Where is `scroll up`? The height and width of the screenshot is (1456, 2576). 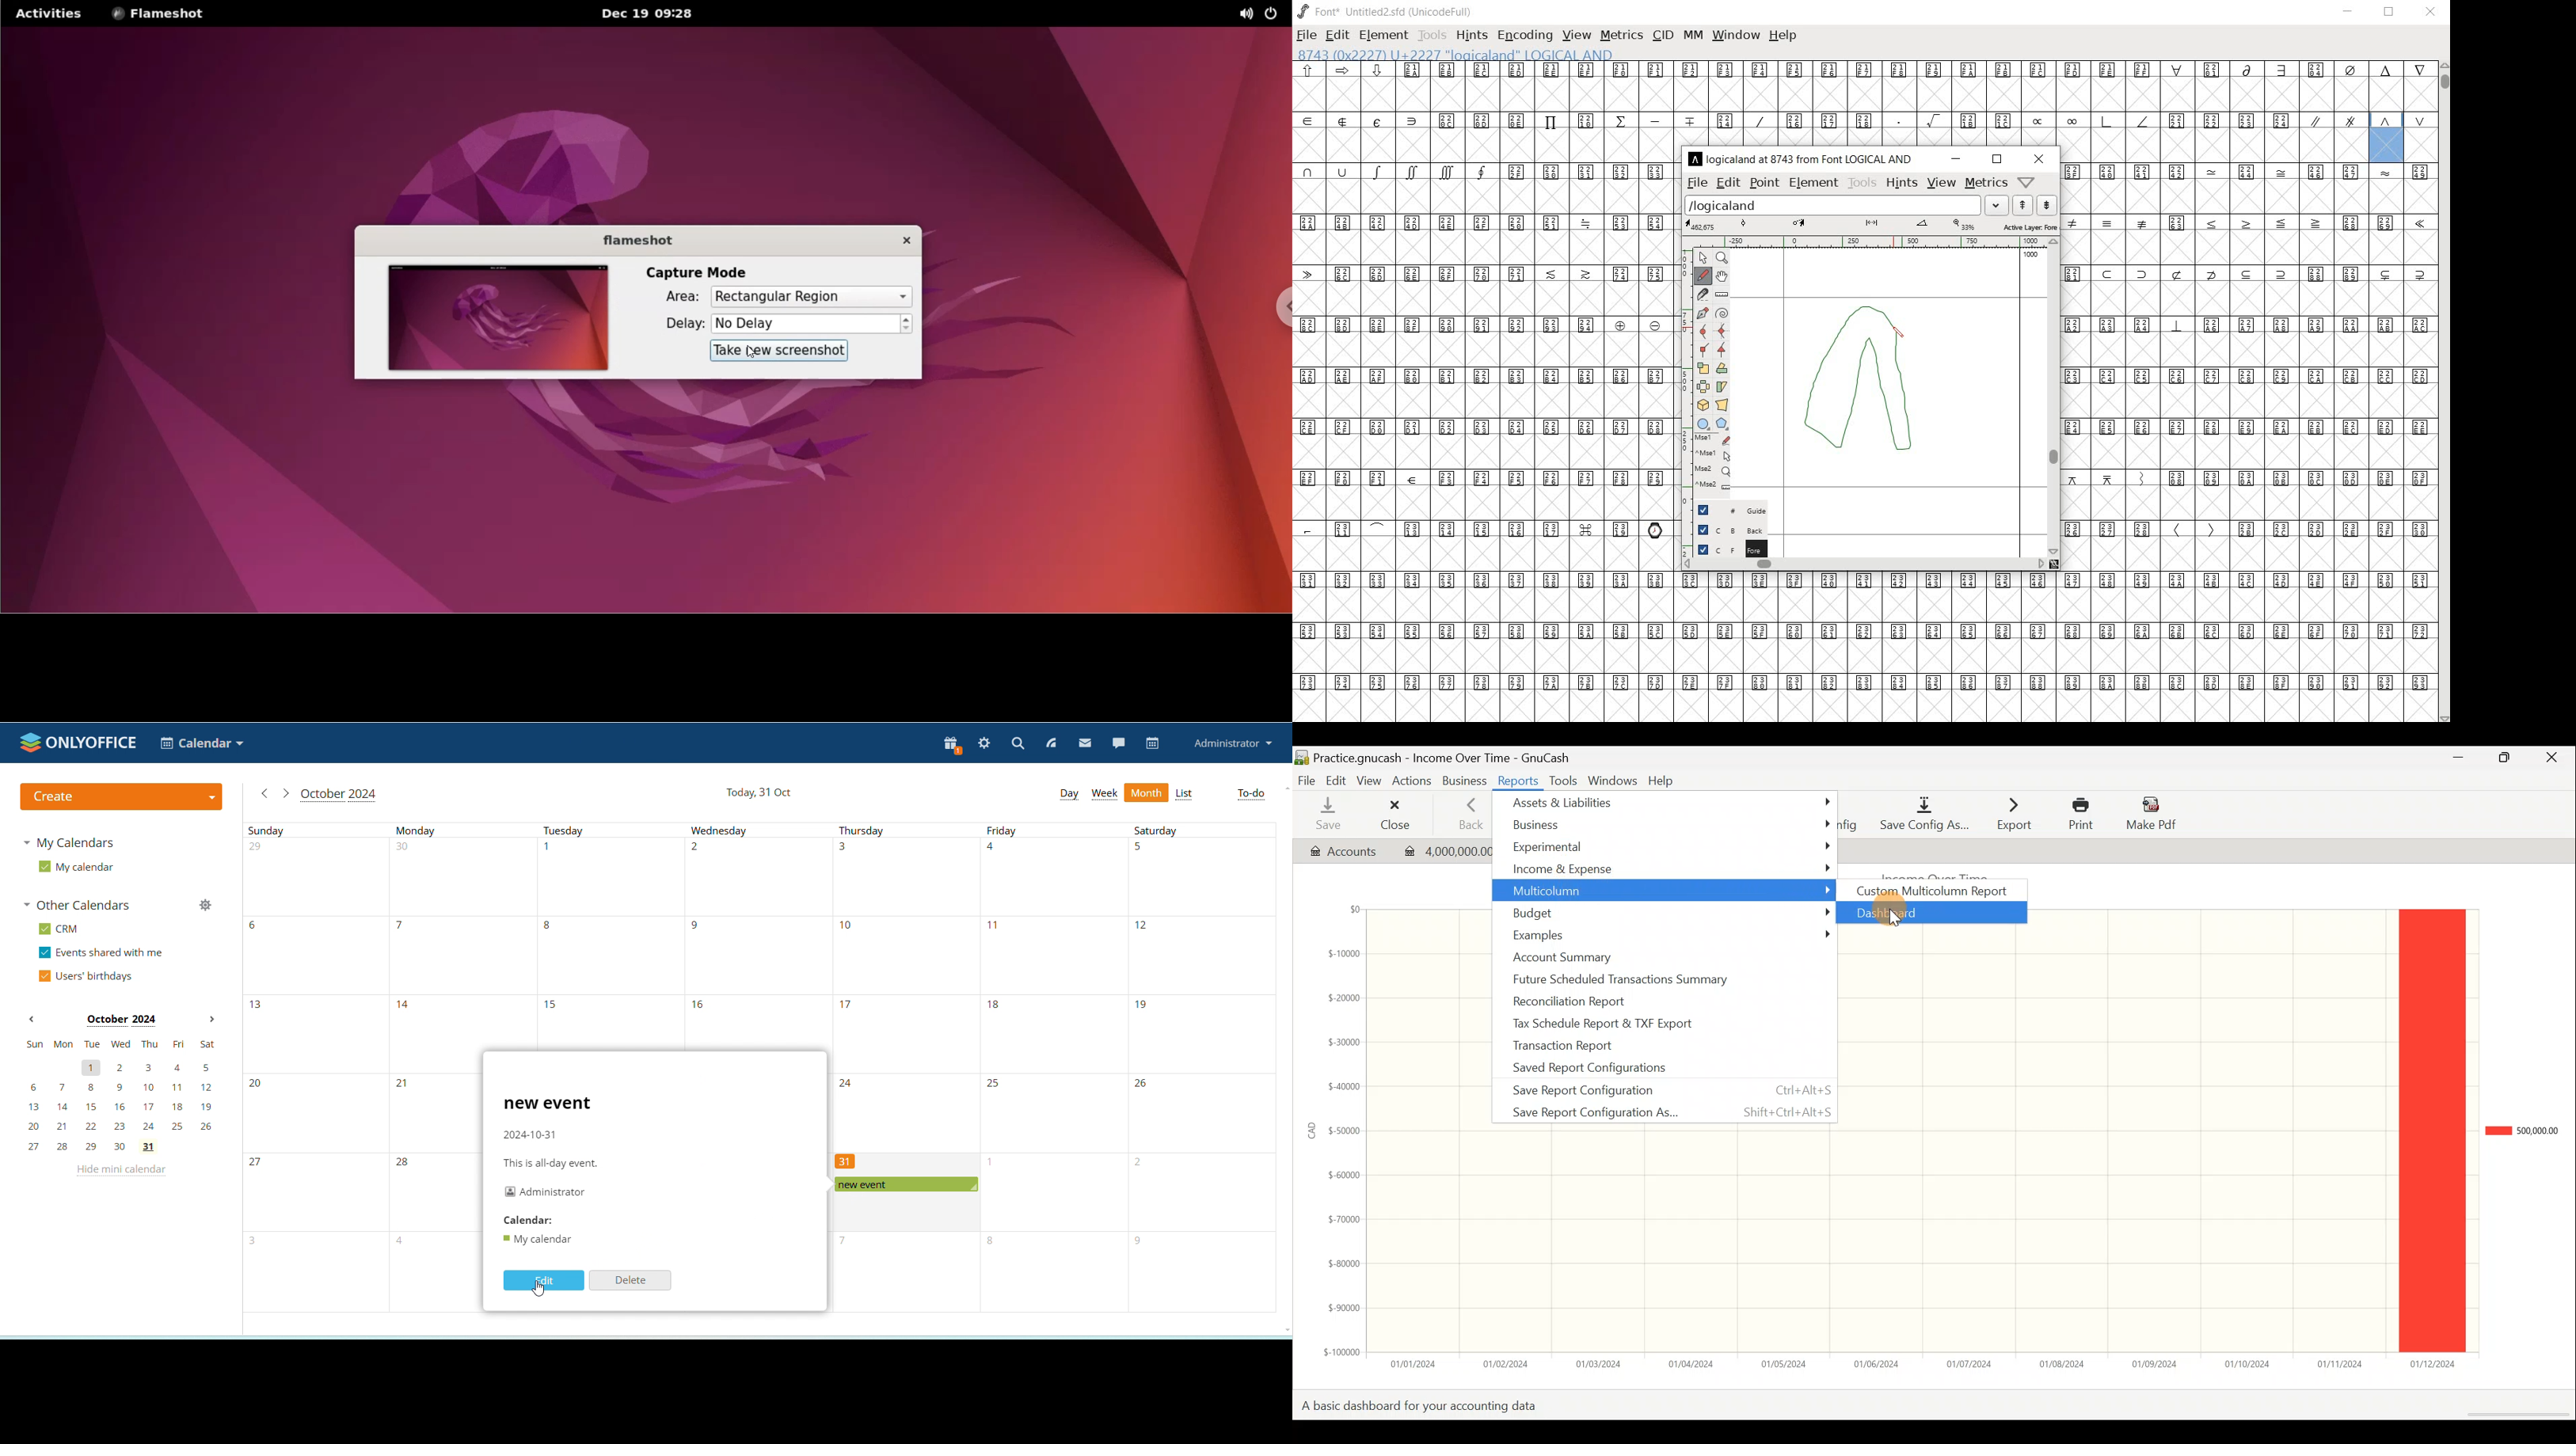 scroll up is located at coordinates (1287, 787).